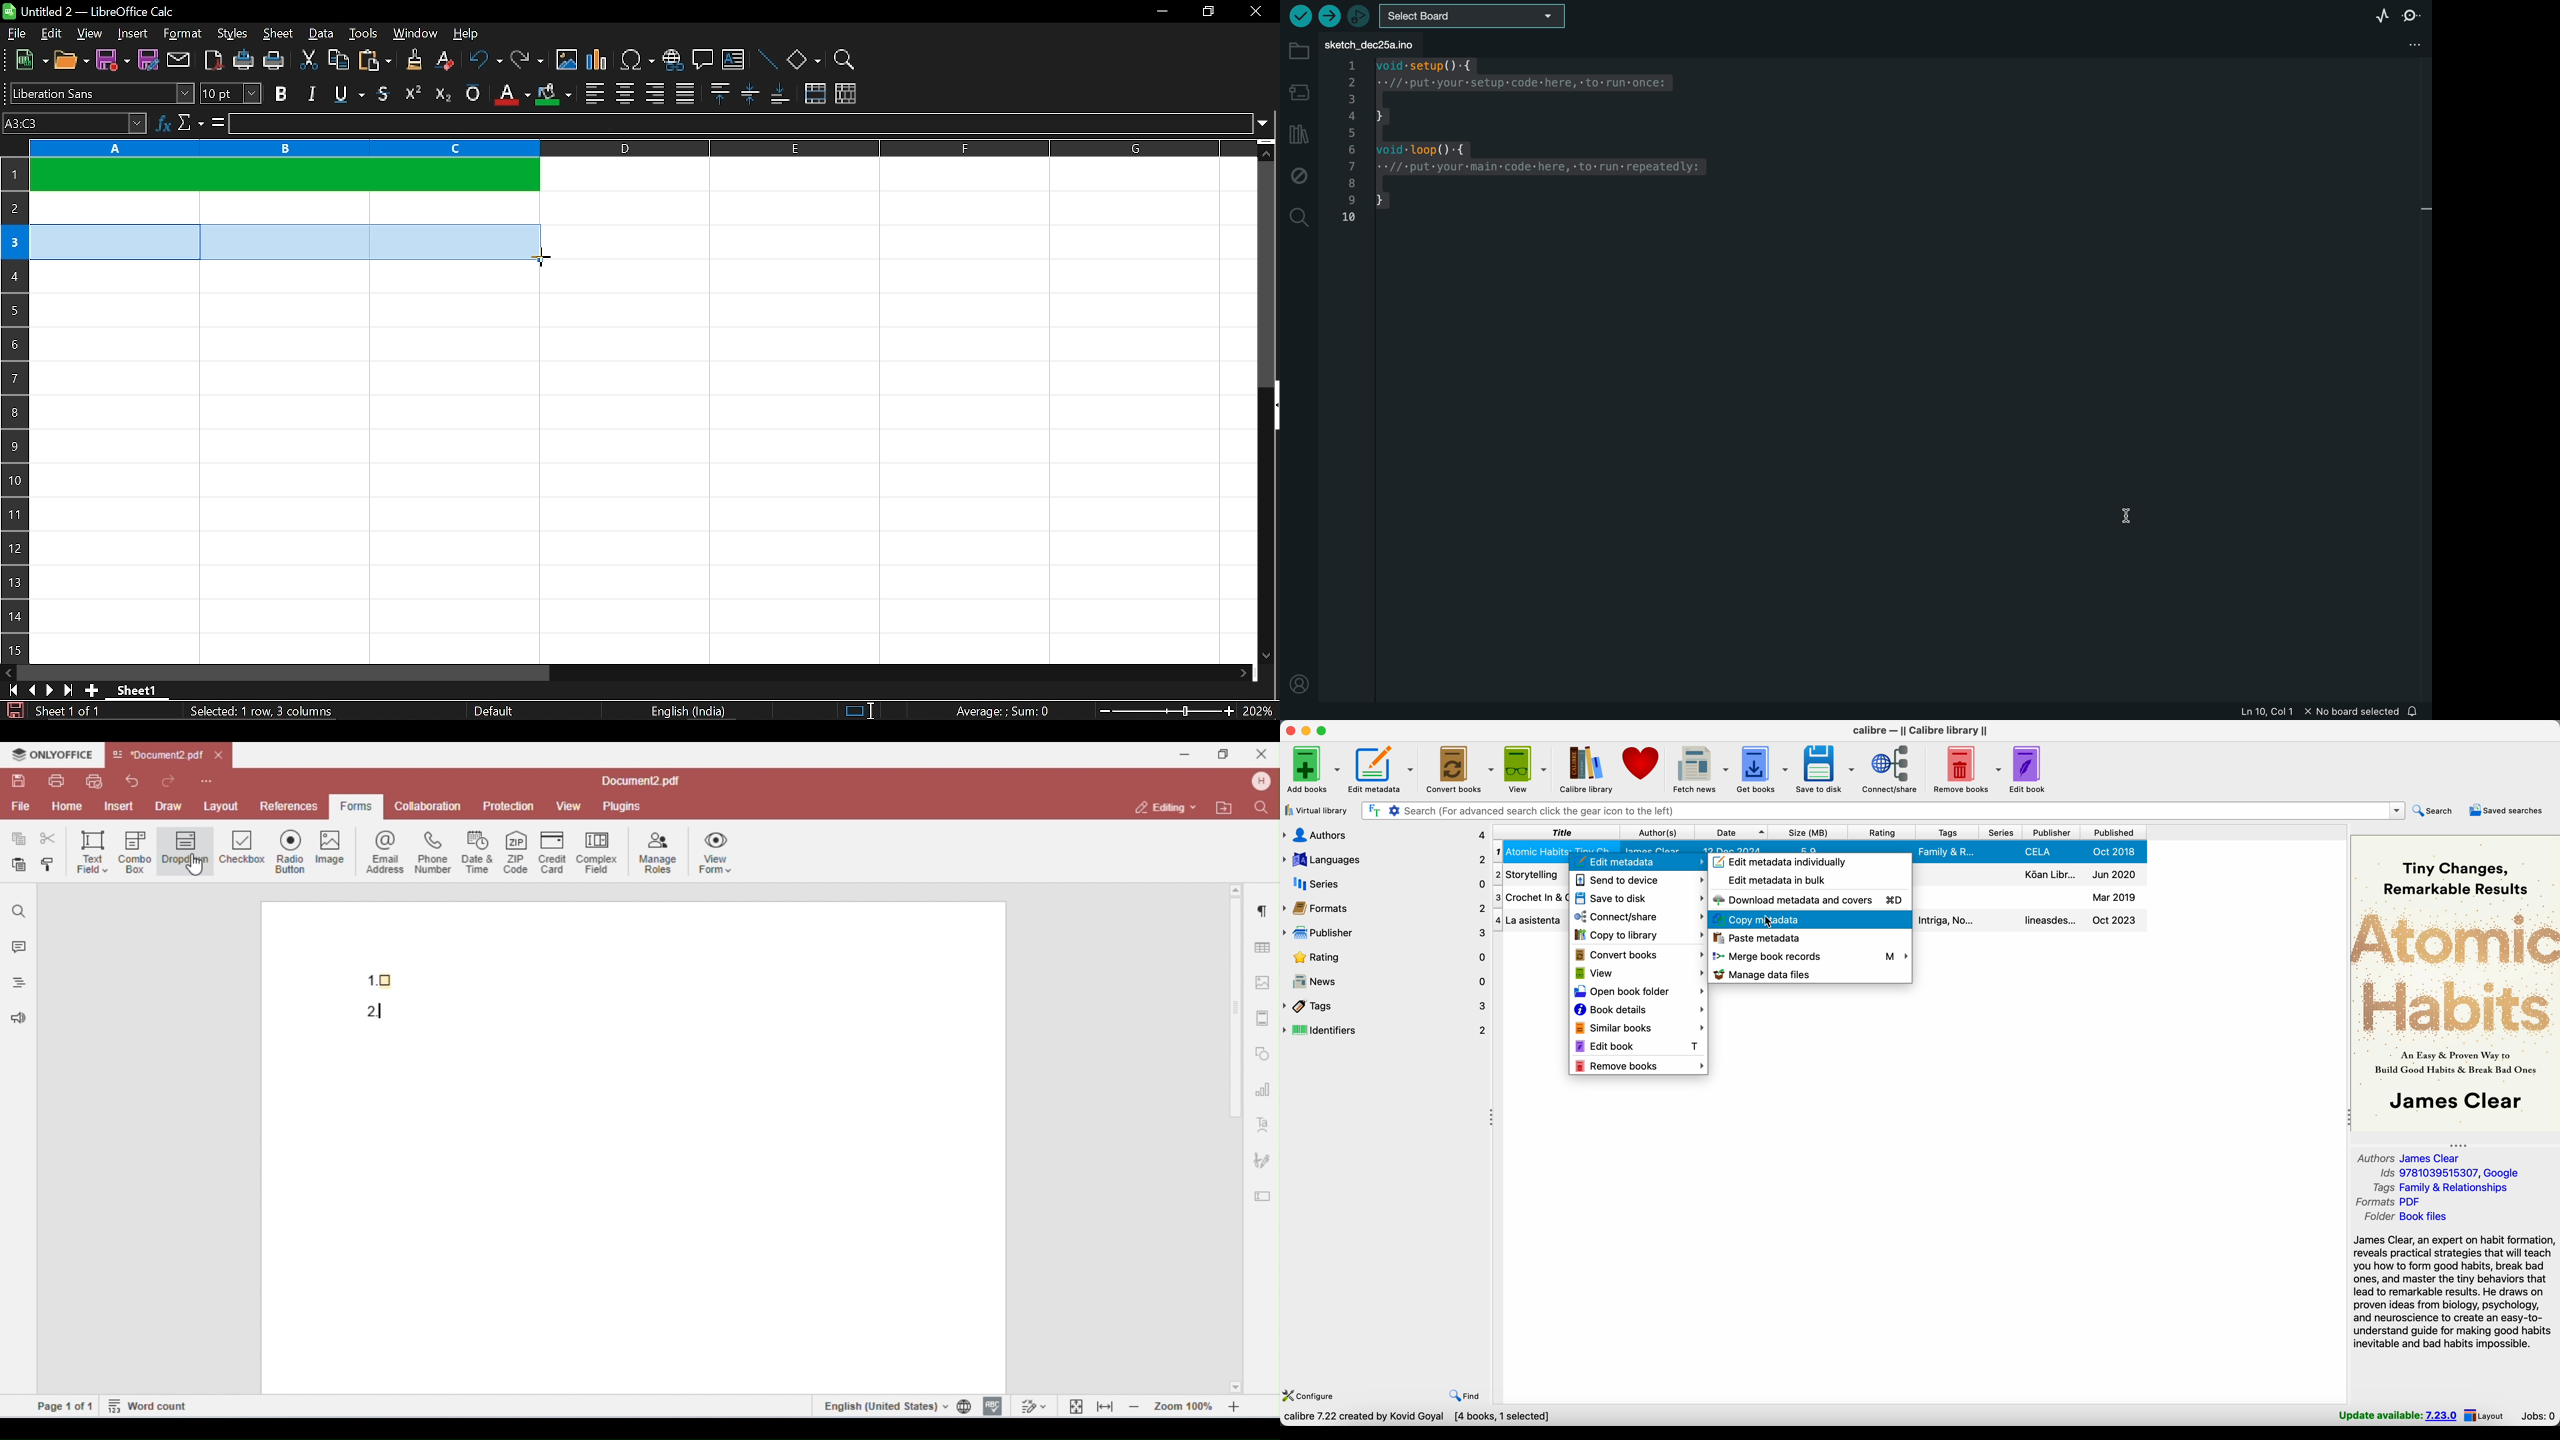 This screenshot has width=2576, height=1456. I want to click on sheet, so click(278, 34).